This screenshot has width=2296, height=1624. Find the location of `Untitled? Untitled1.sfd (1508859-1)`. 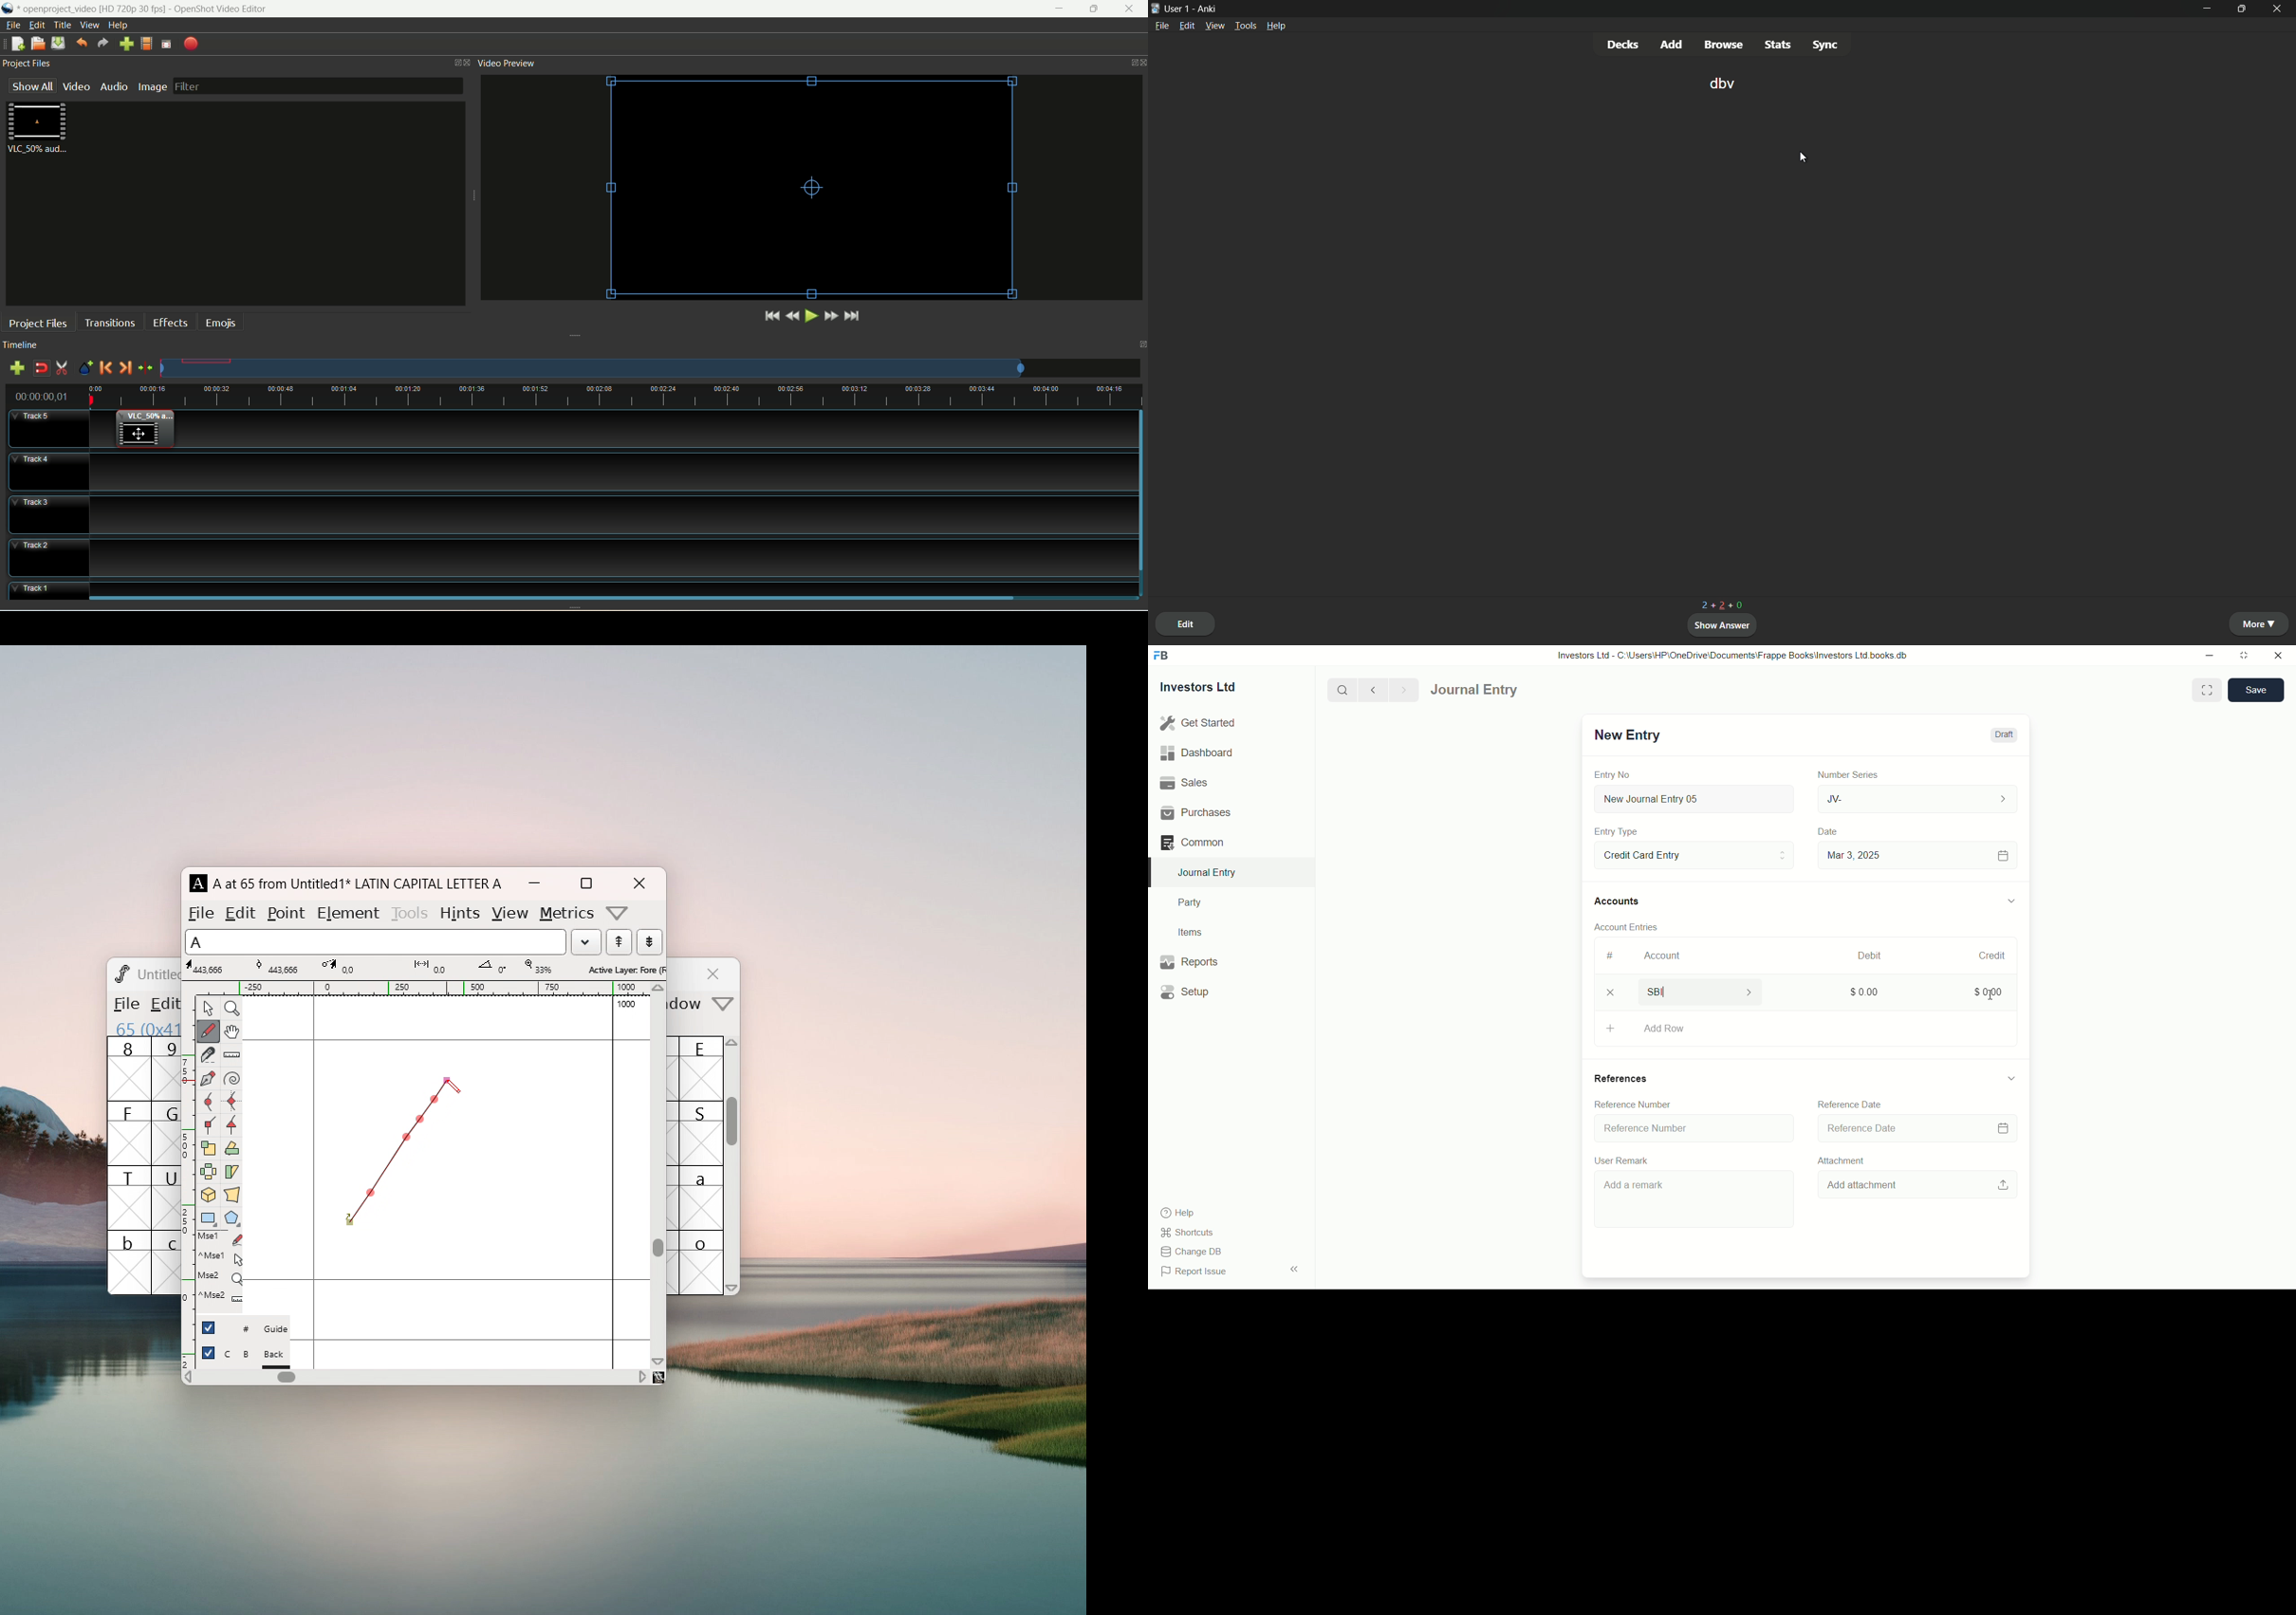

Untitled? Untitled1.sfd (1508859-1) is located at coordinates (159, 974).